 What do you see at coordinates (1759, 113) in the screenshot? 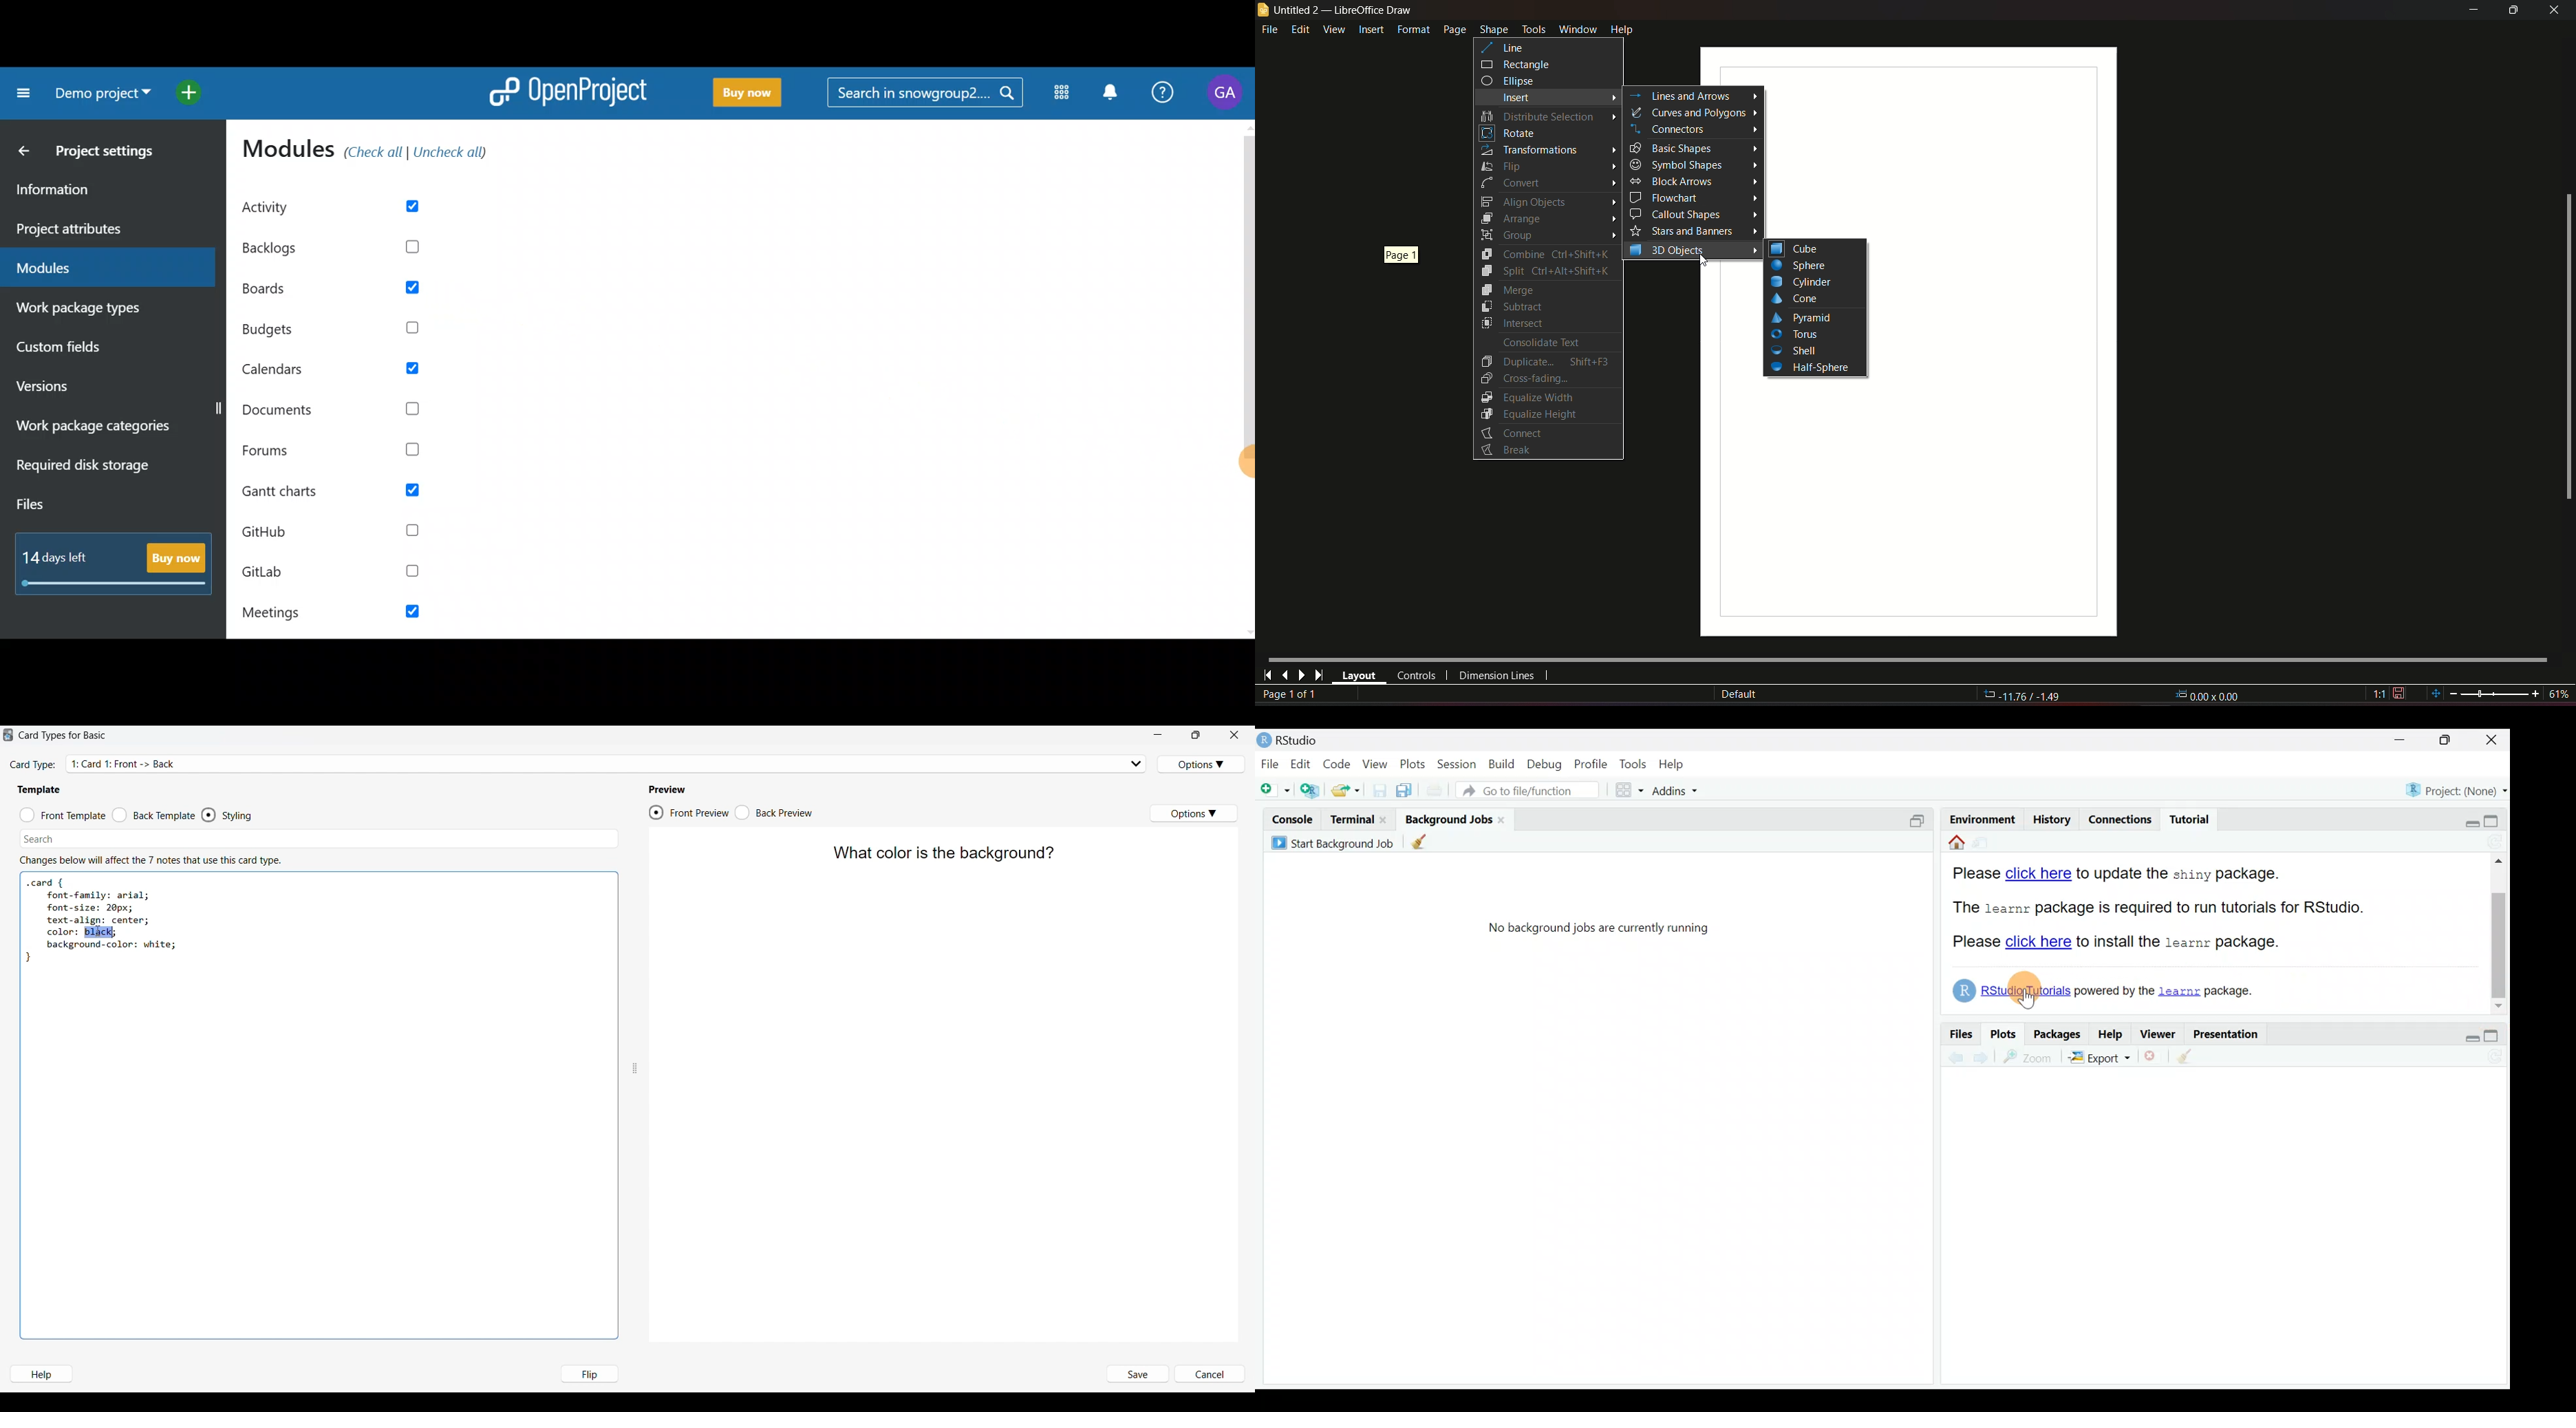
I see `Arrow` at bounding box center [1759, 113].